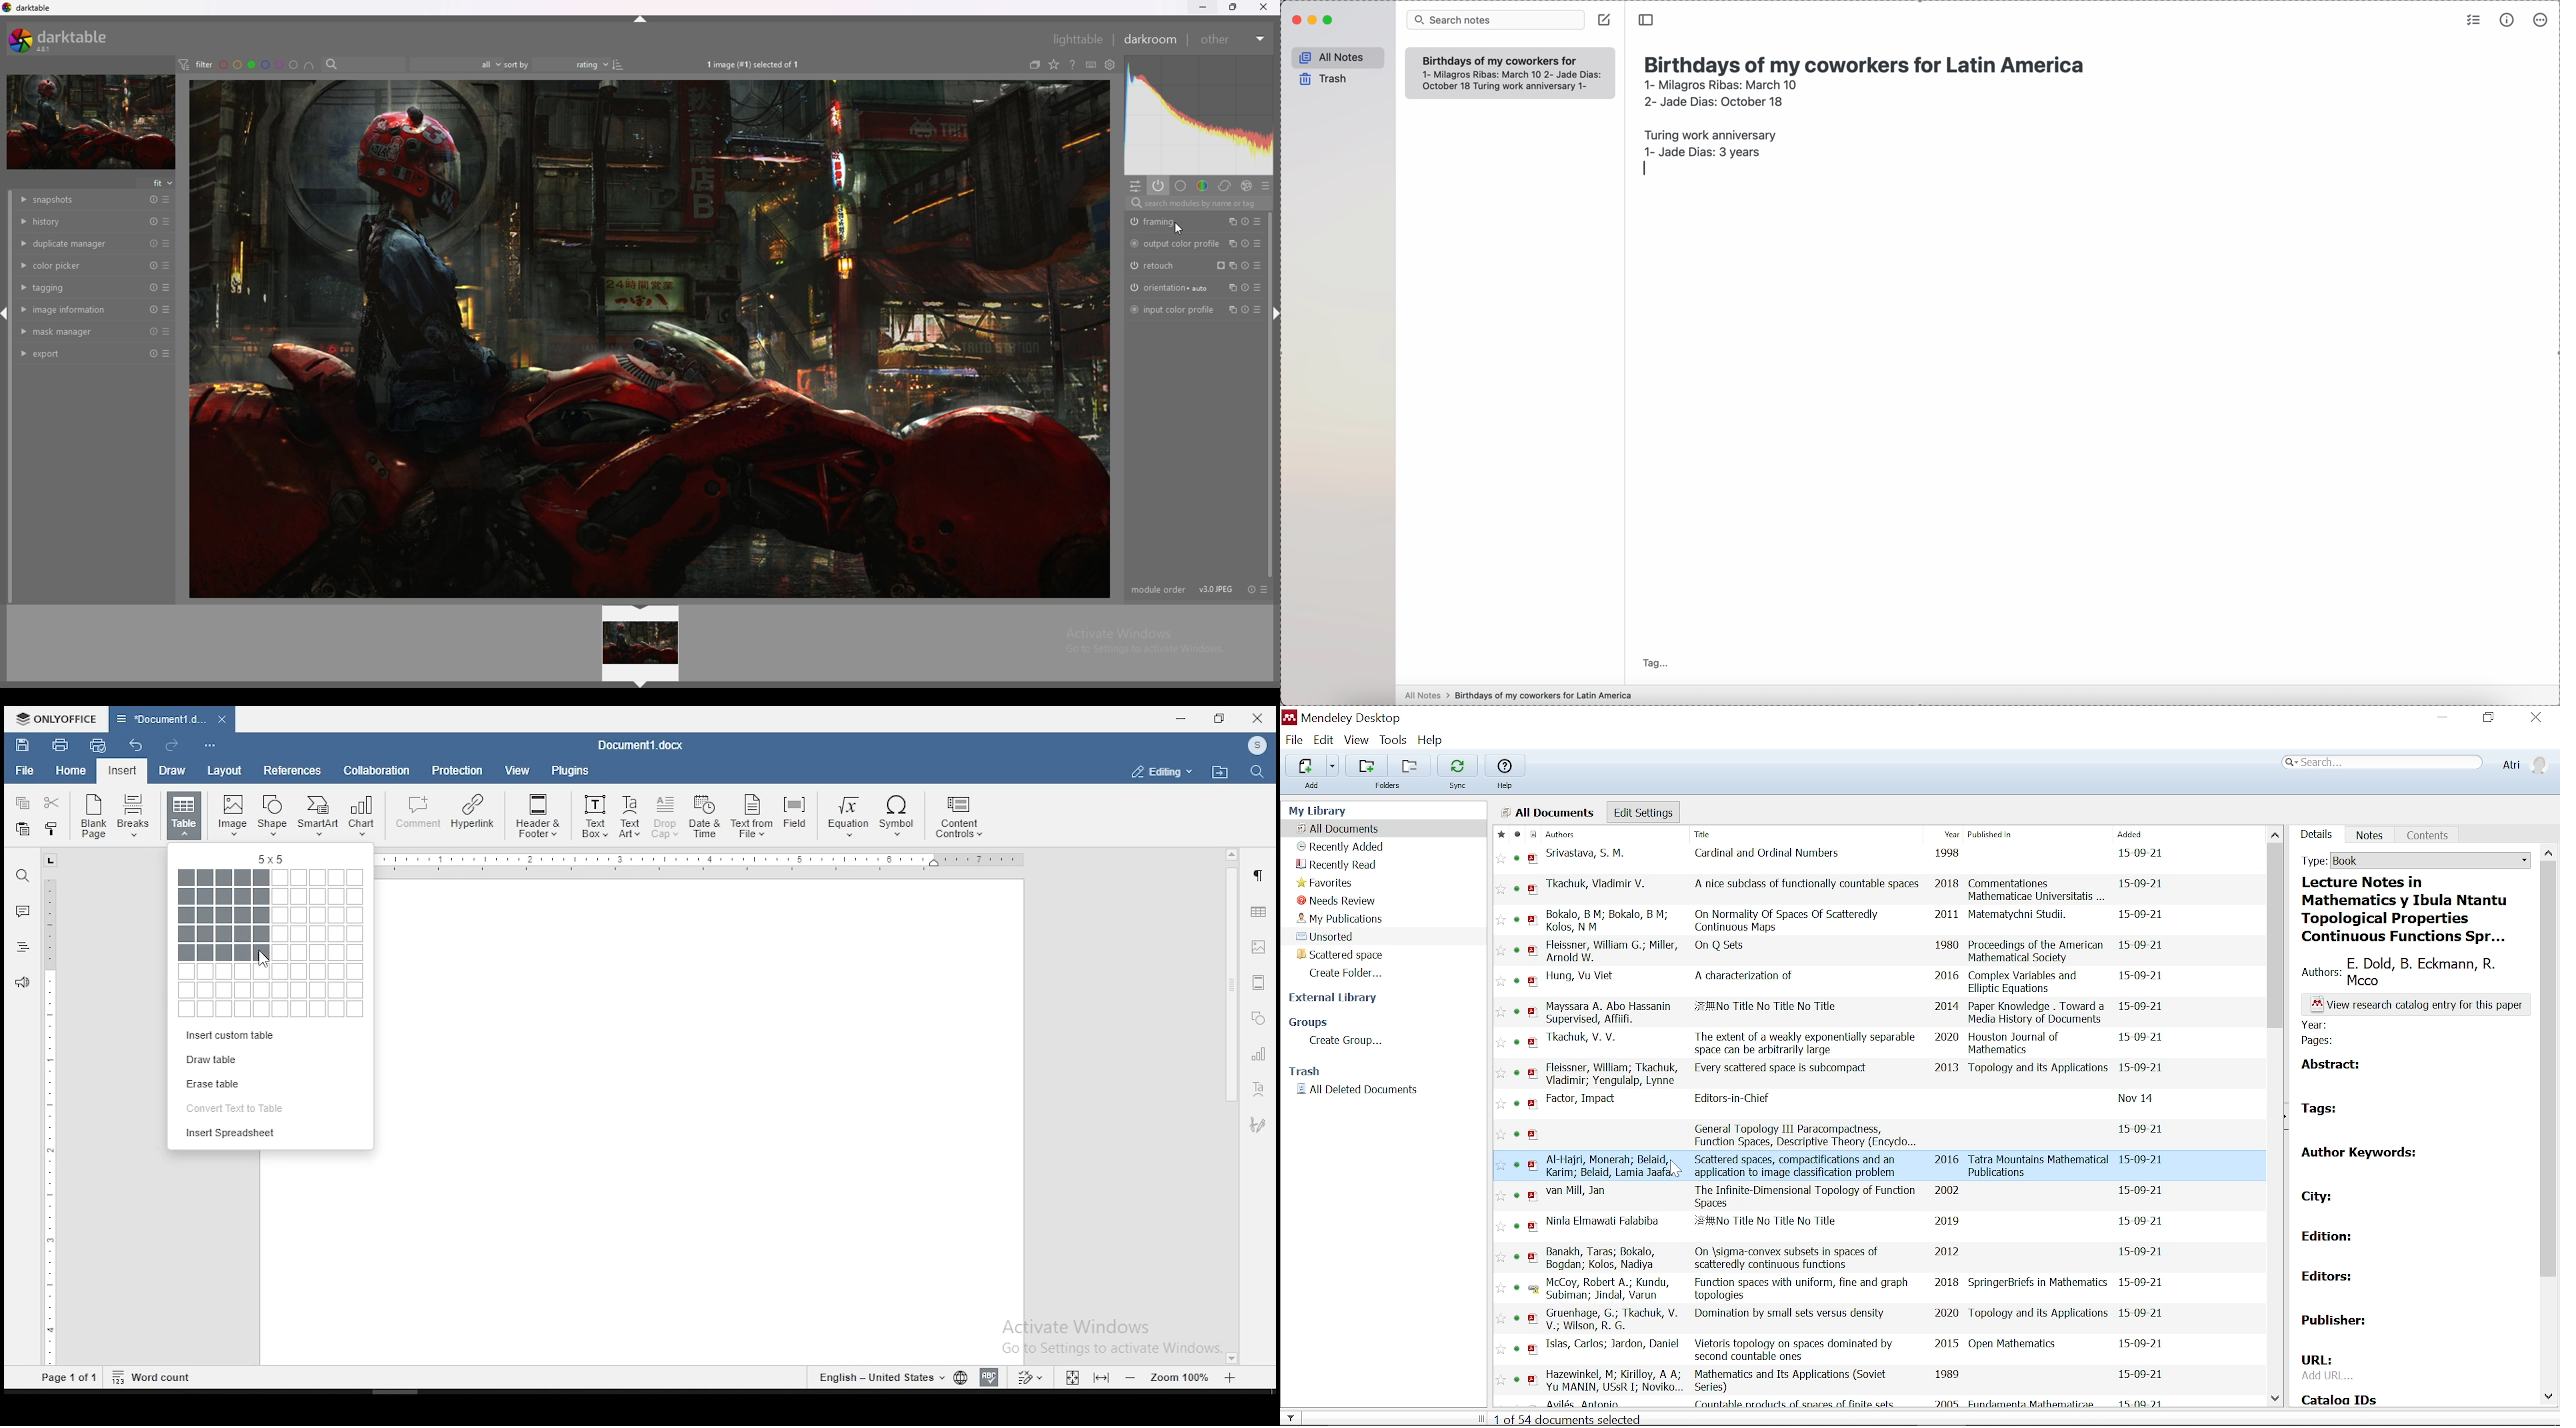  What do you see at coordinates (362, 63) in the screenshot?
I see `search bar` at bounding box center [362, 63].